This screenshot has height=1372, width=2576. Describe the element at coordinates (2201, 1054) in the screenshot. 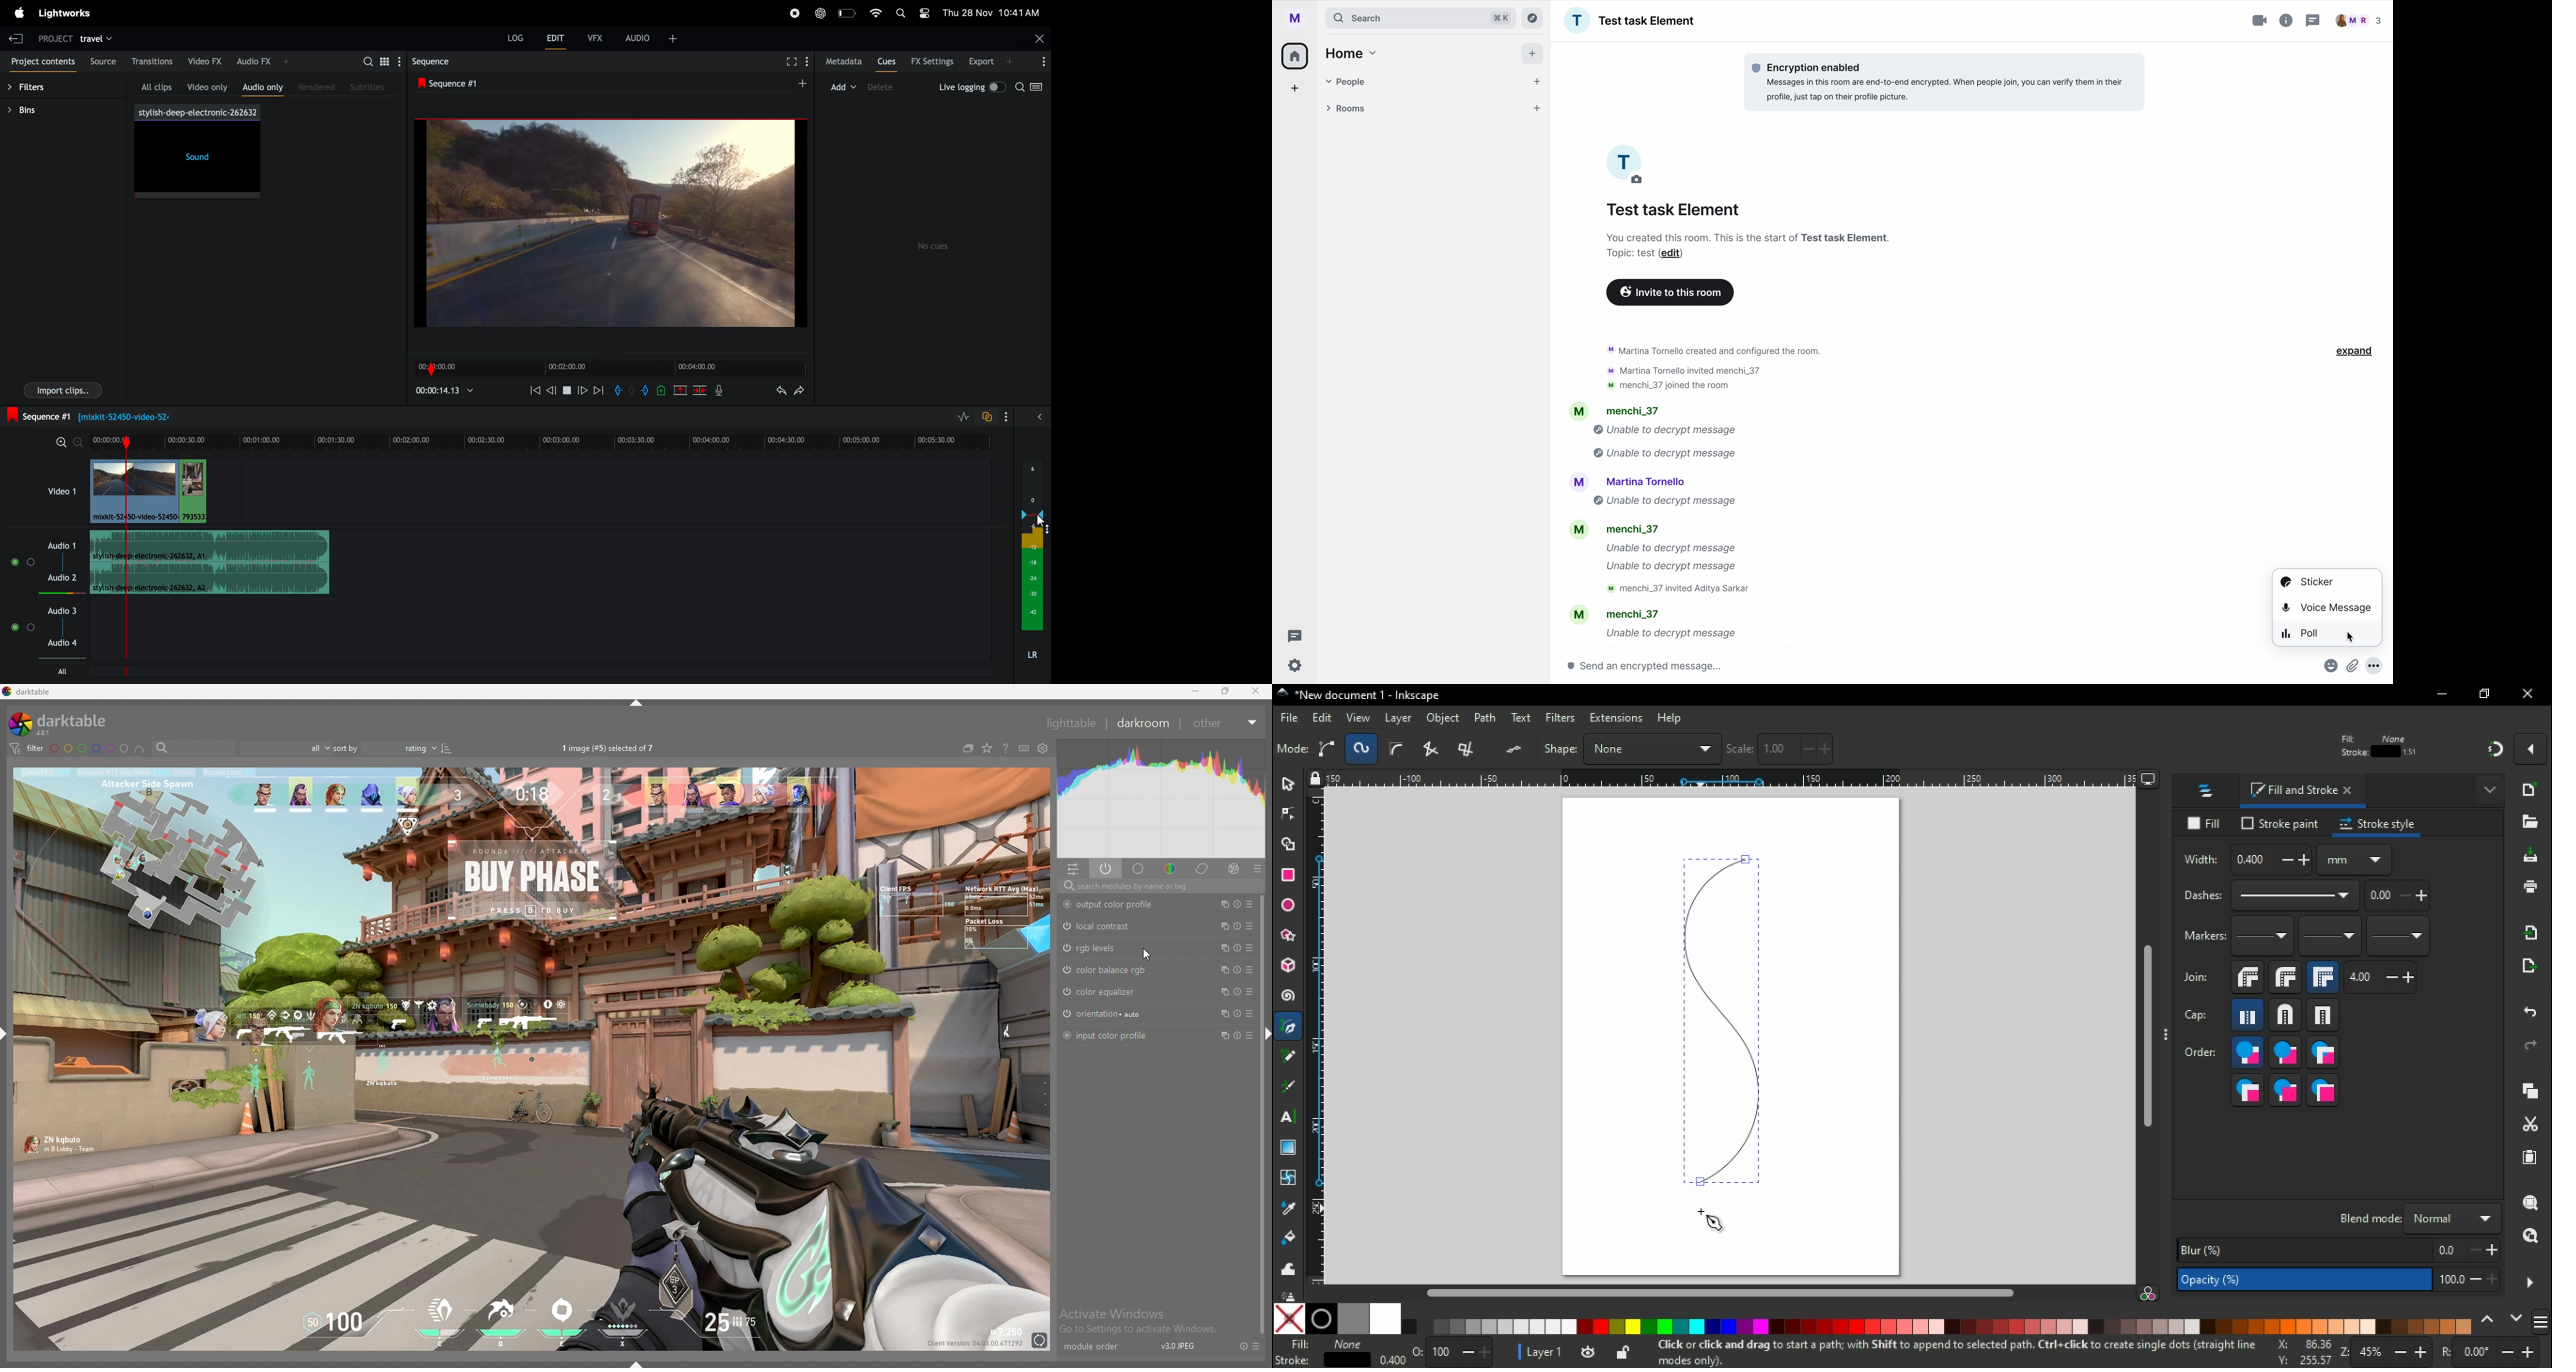

I see `order` at that location.